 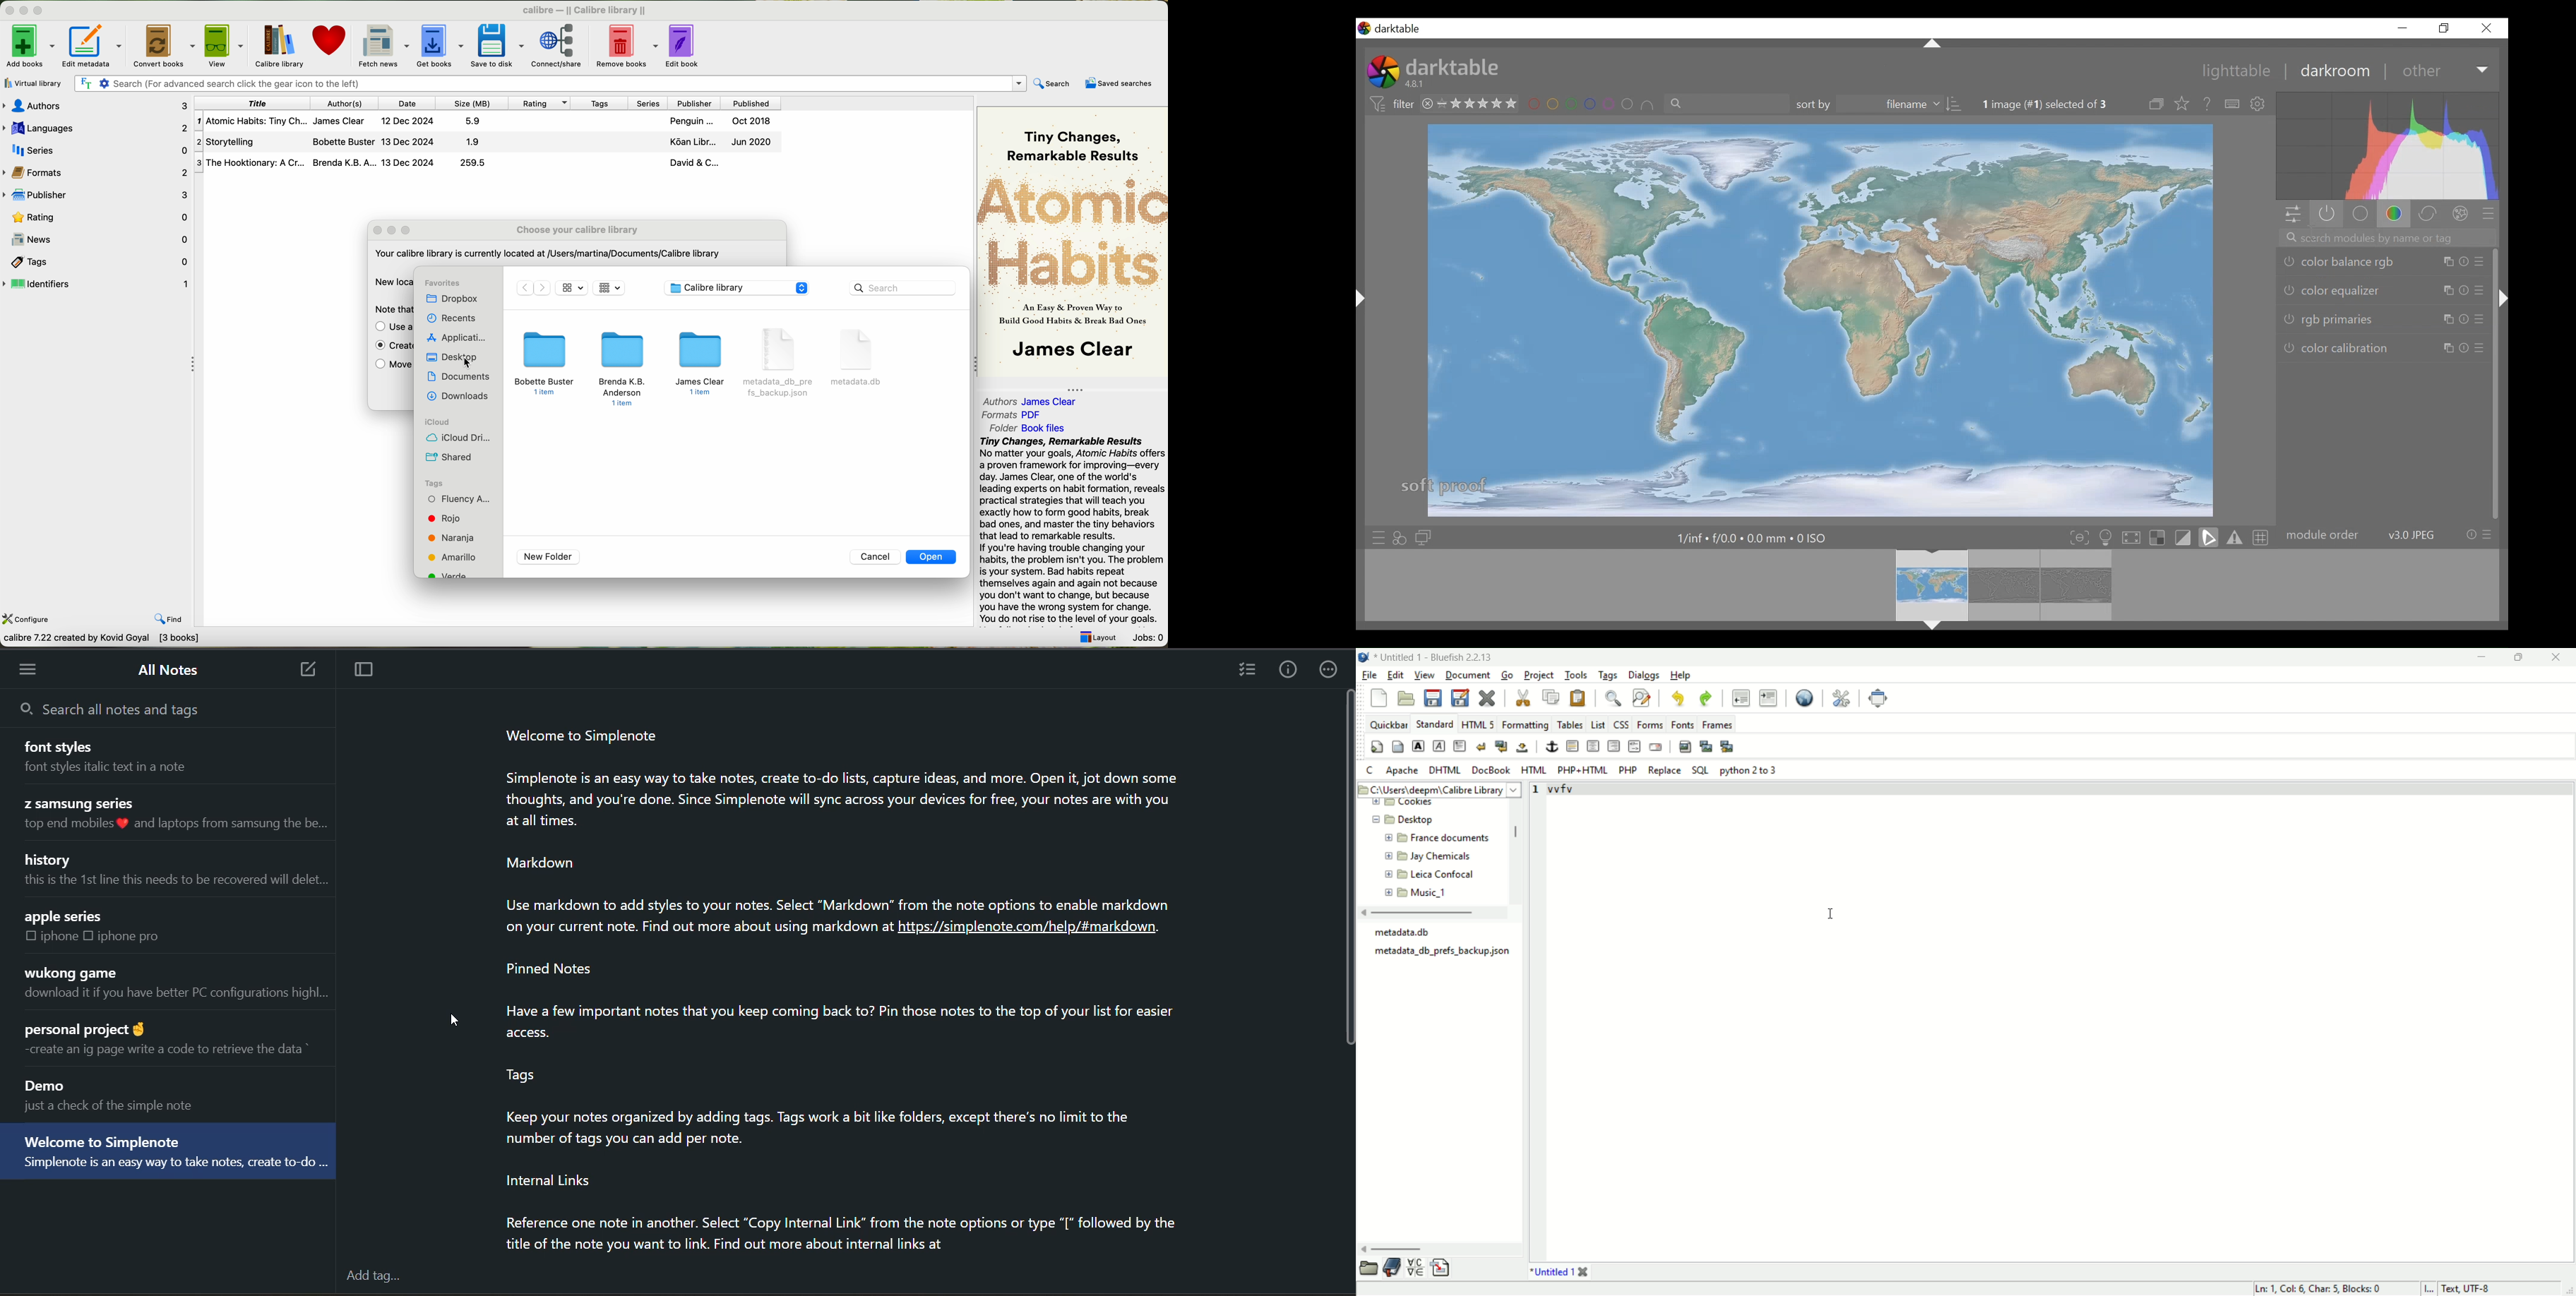 I want to click on wukong game, so click(x=71, y=973).